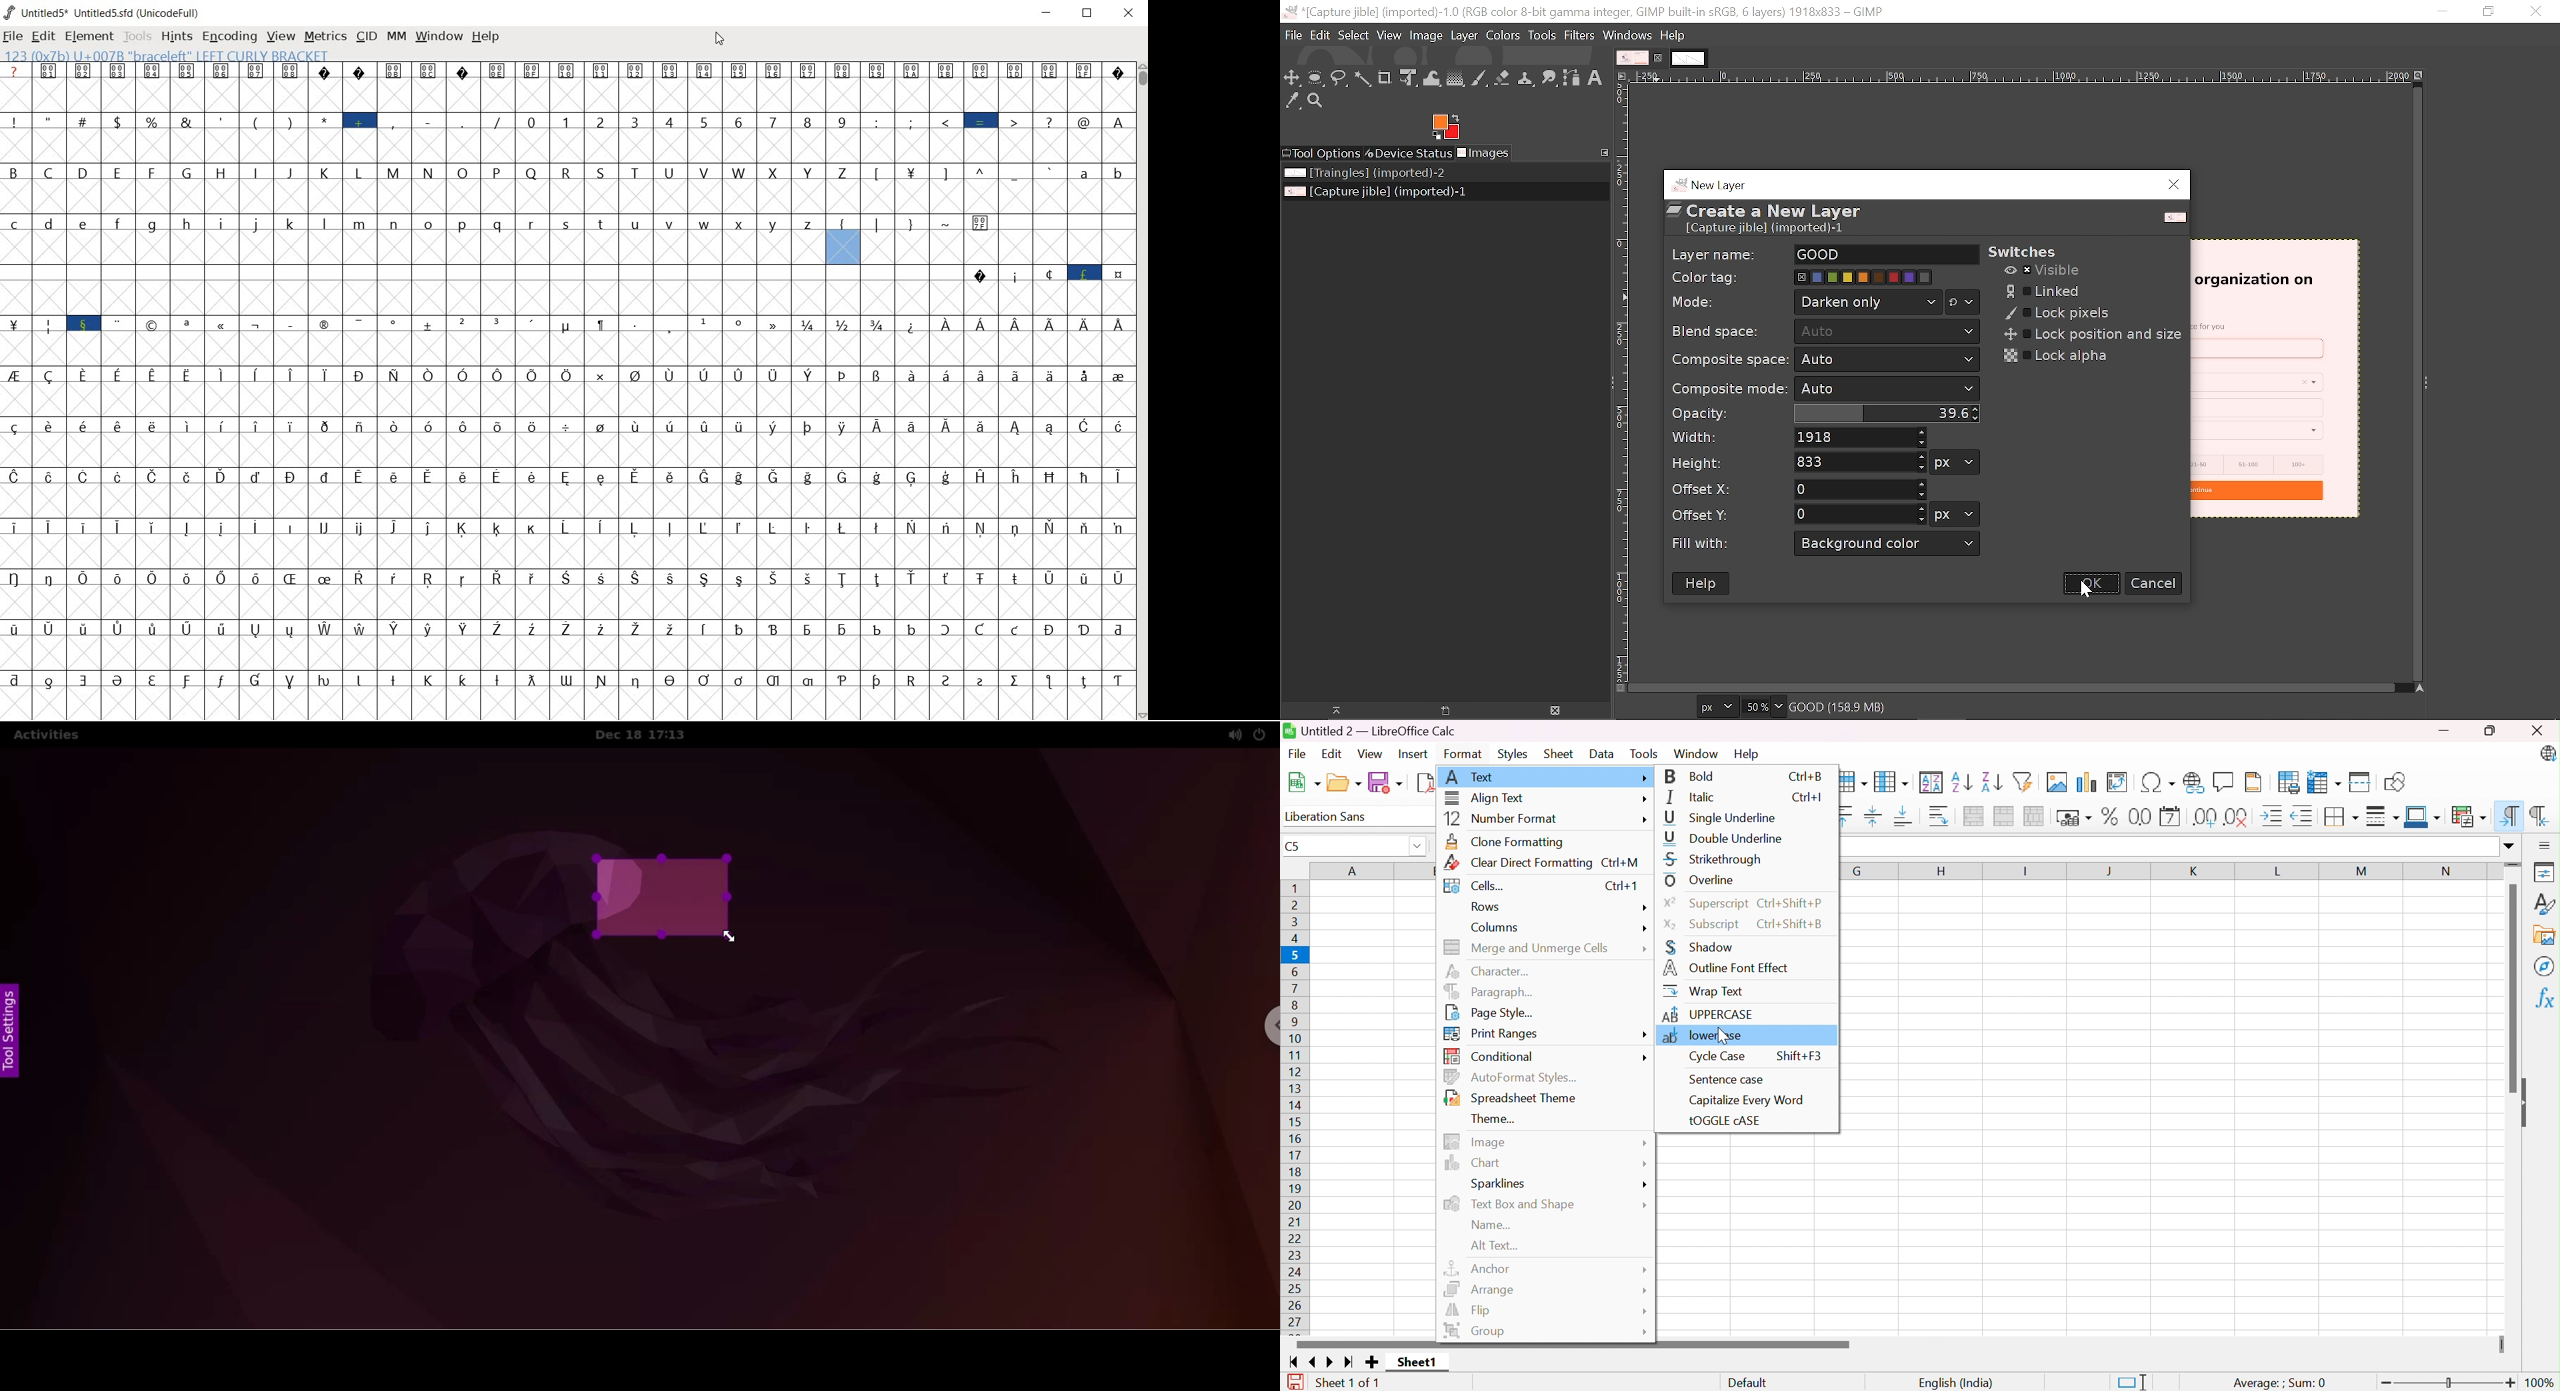  What do you see at coordinates (1724, 1121) in the screenshot?
I see `tOGGLE cASE` at bounding box center [1724, 1121].